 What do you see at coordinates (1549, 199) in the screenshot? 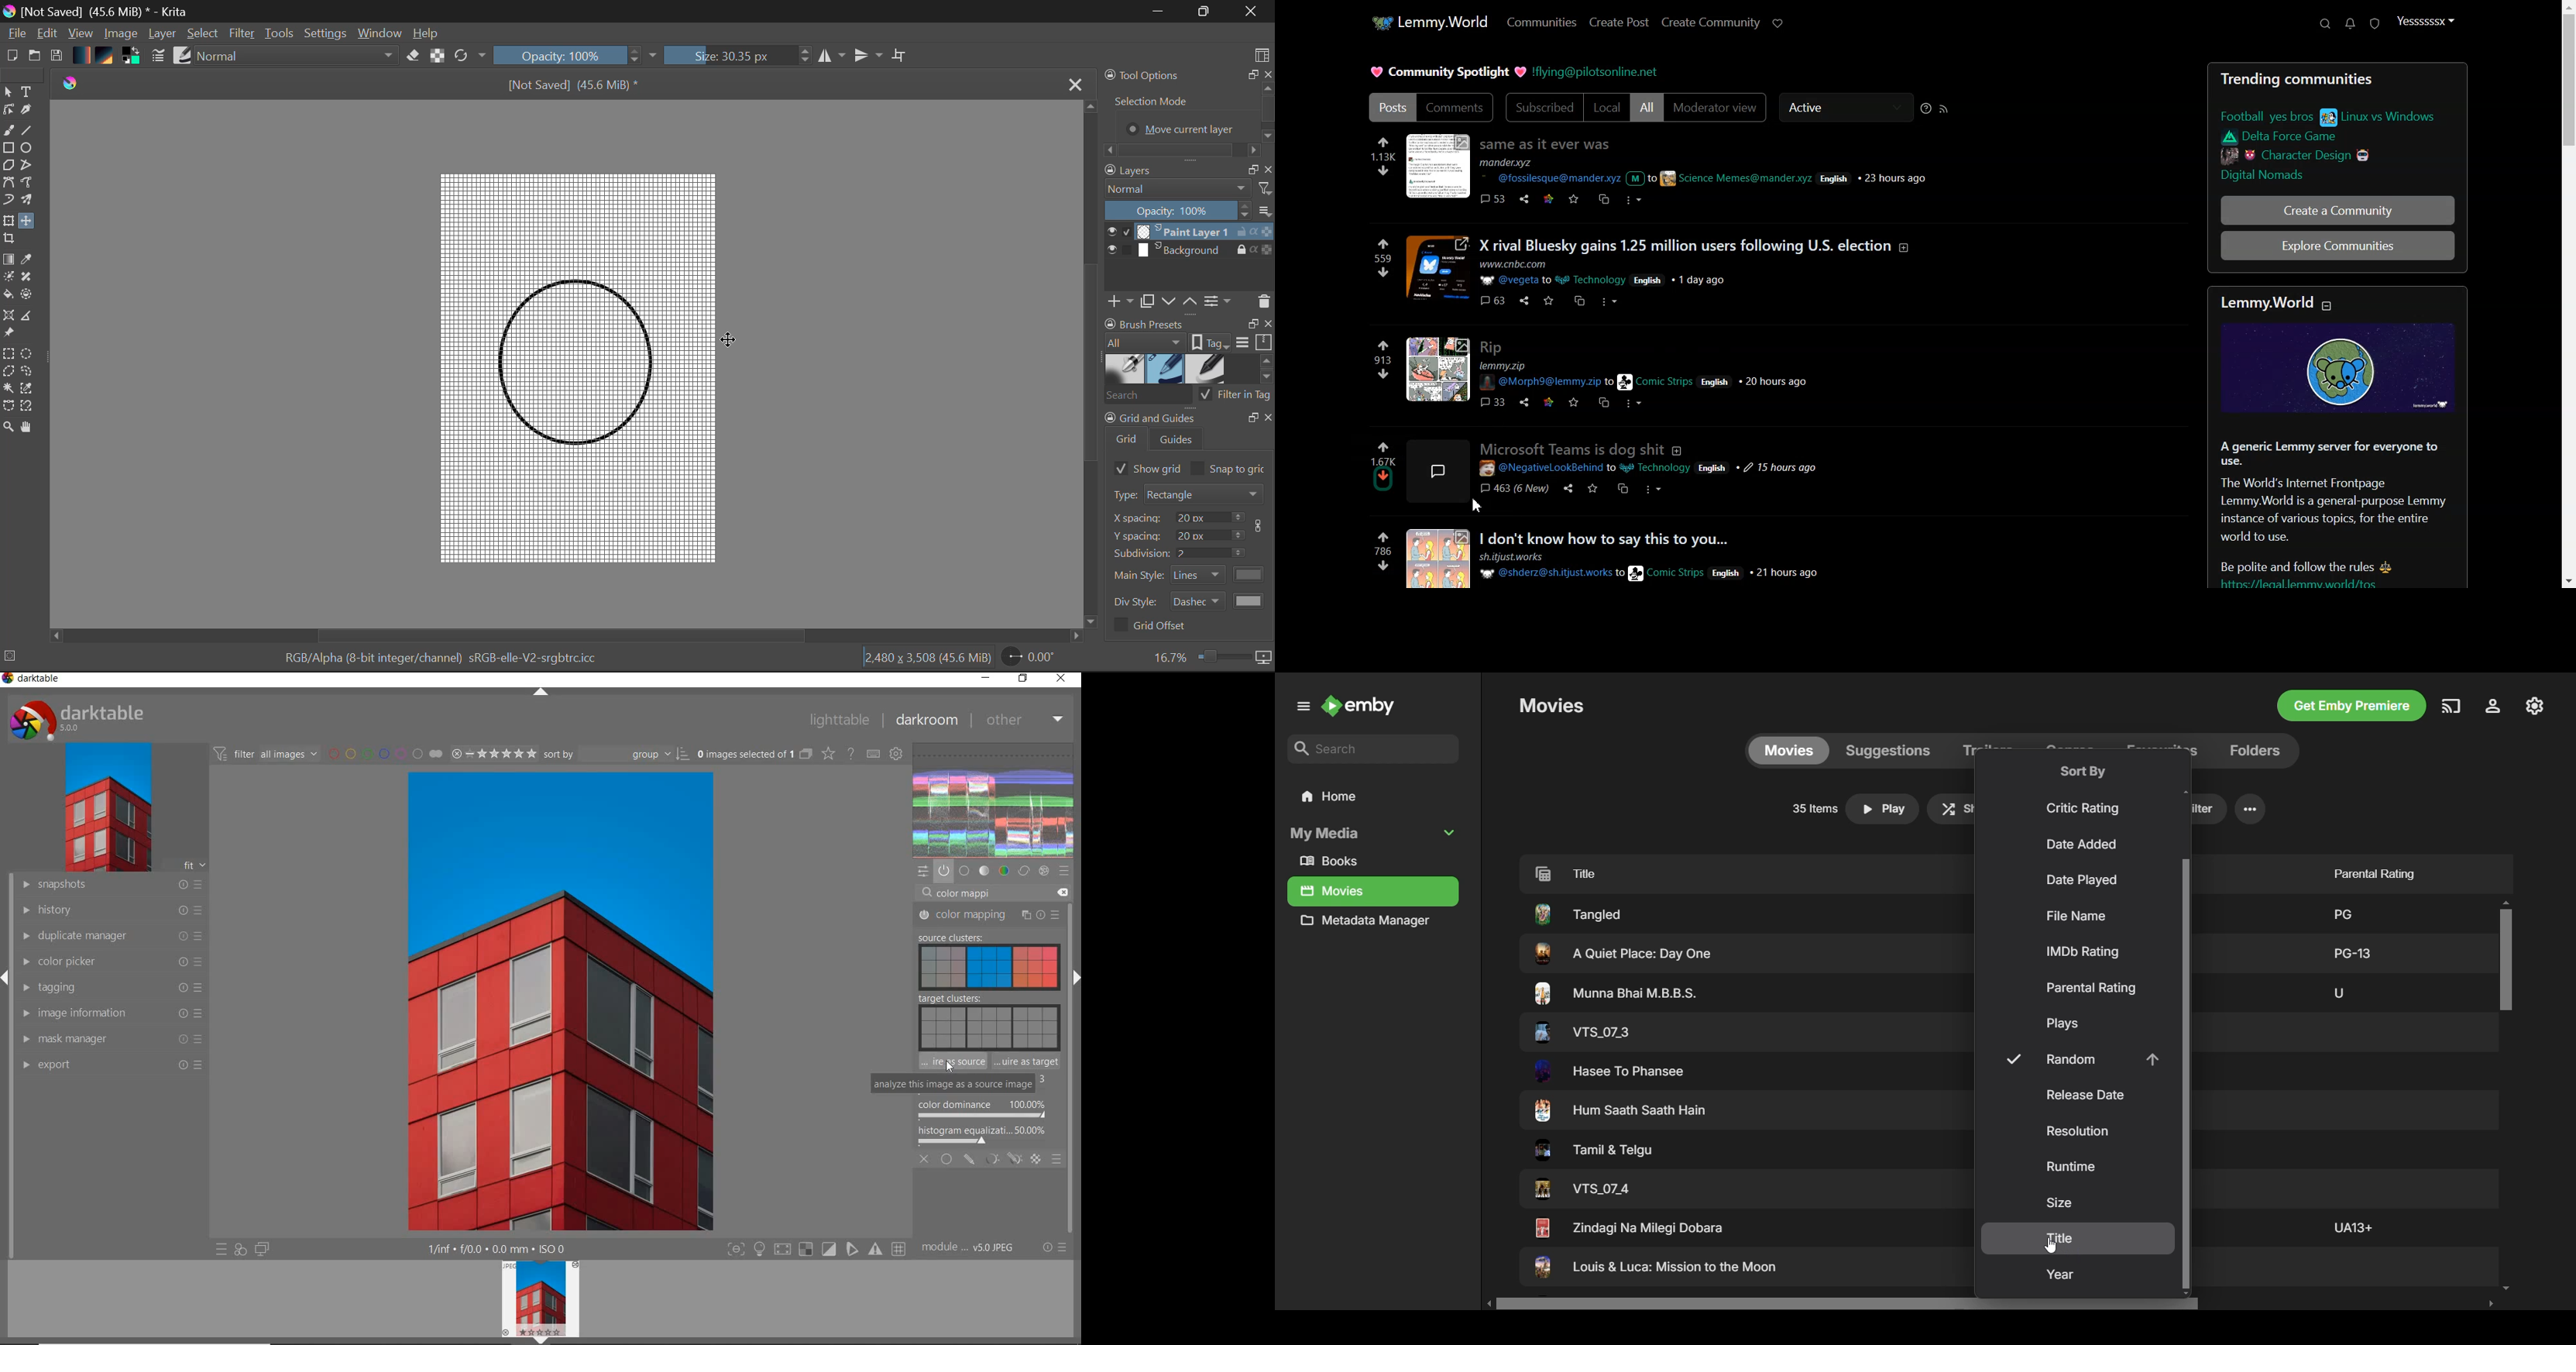
I see `link` at bounding box center [1549, 199].